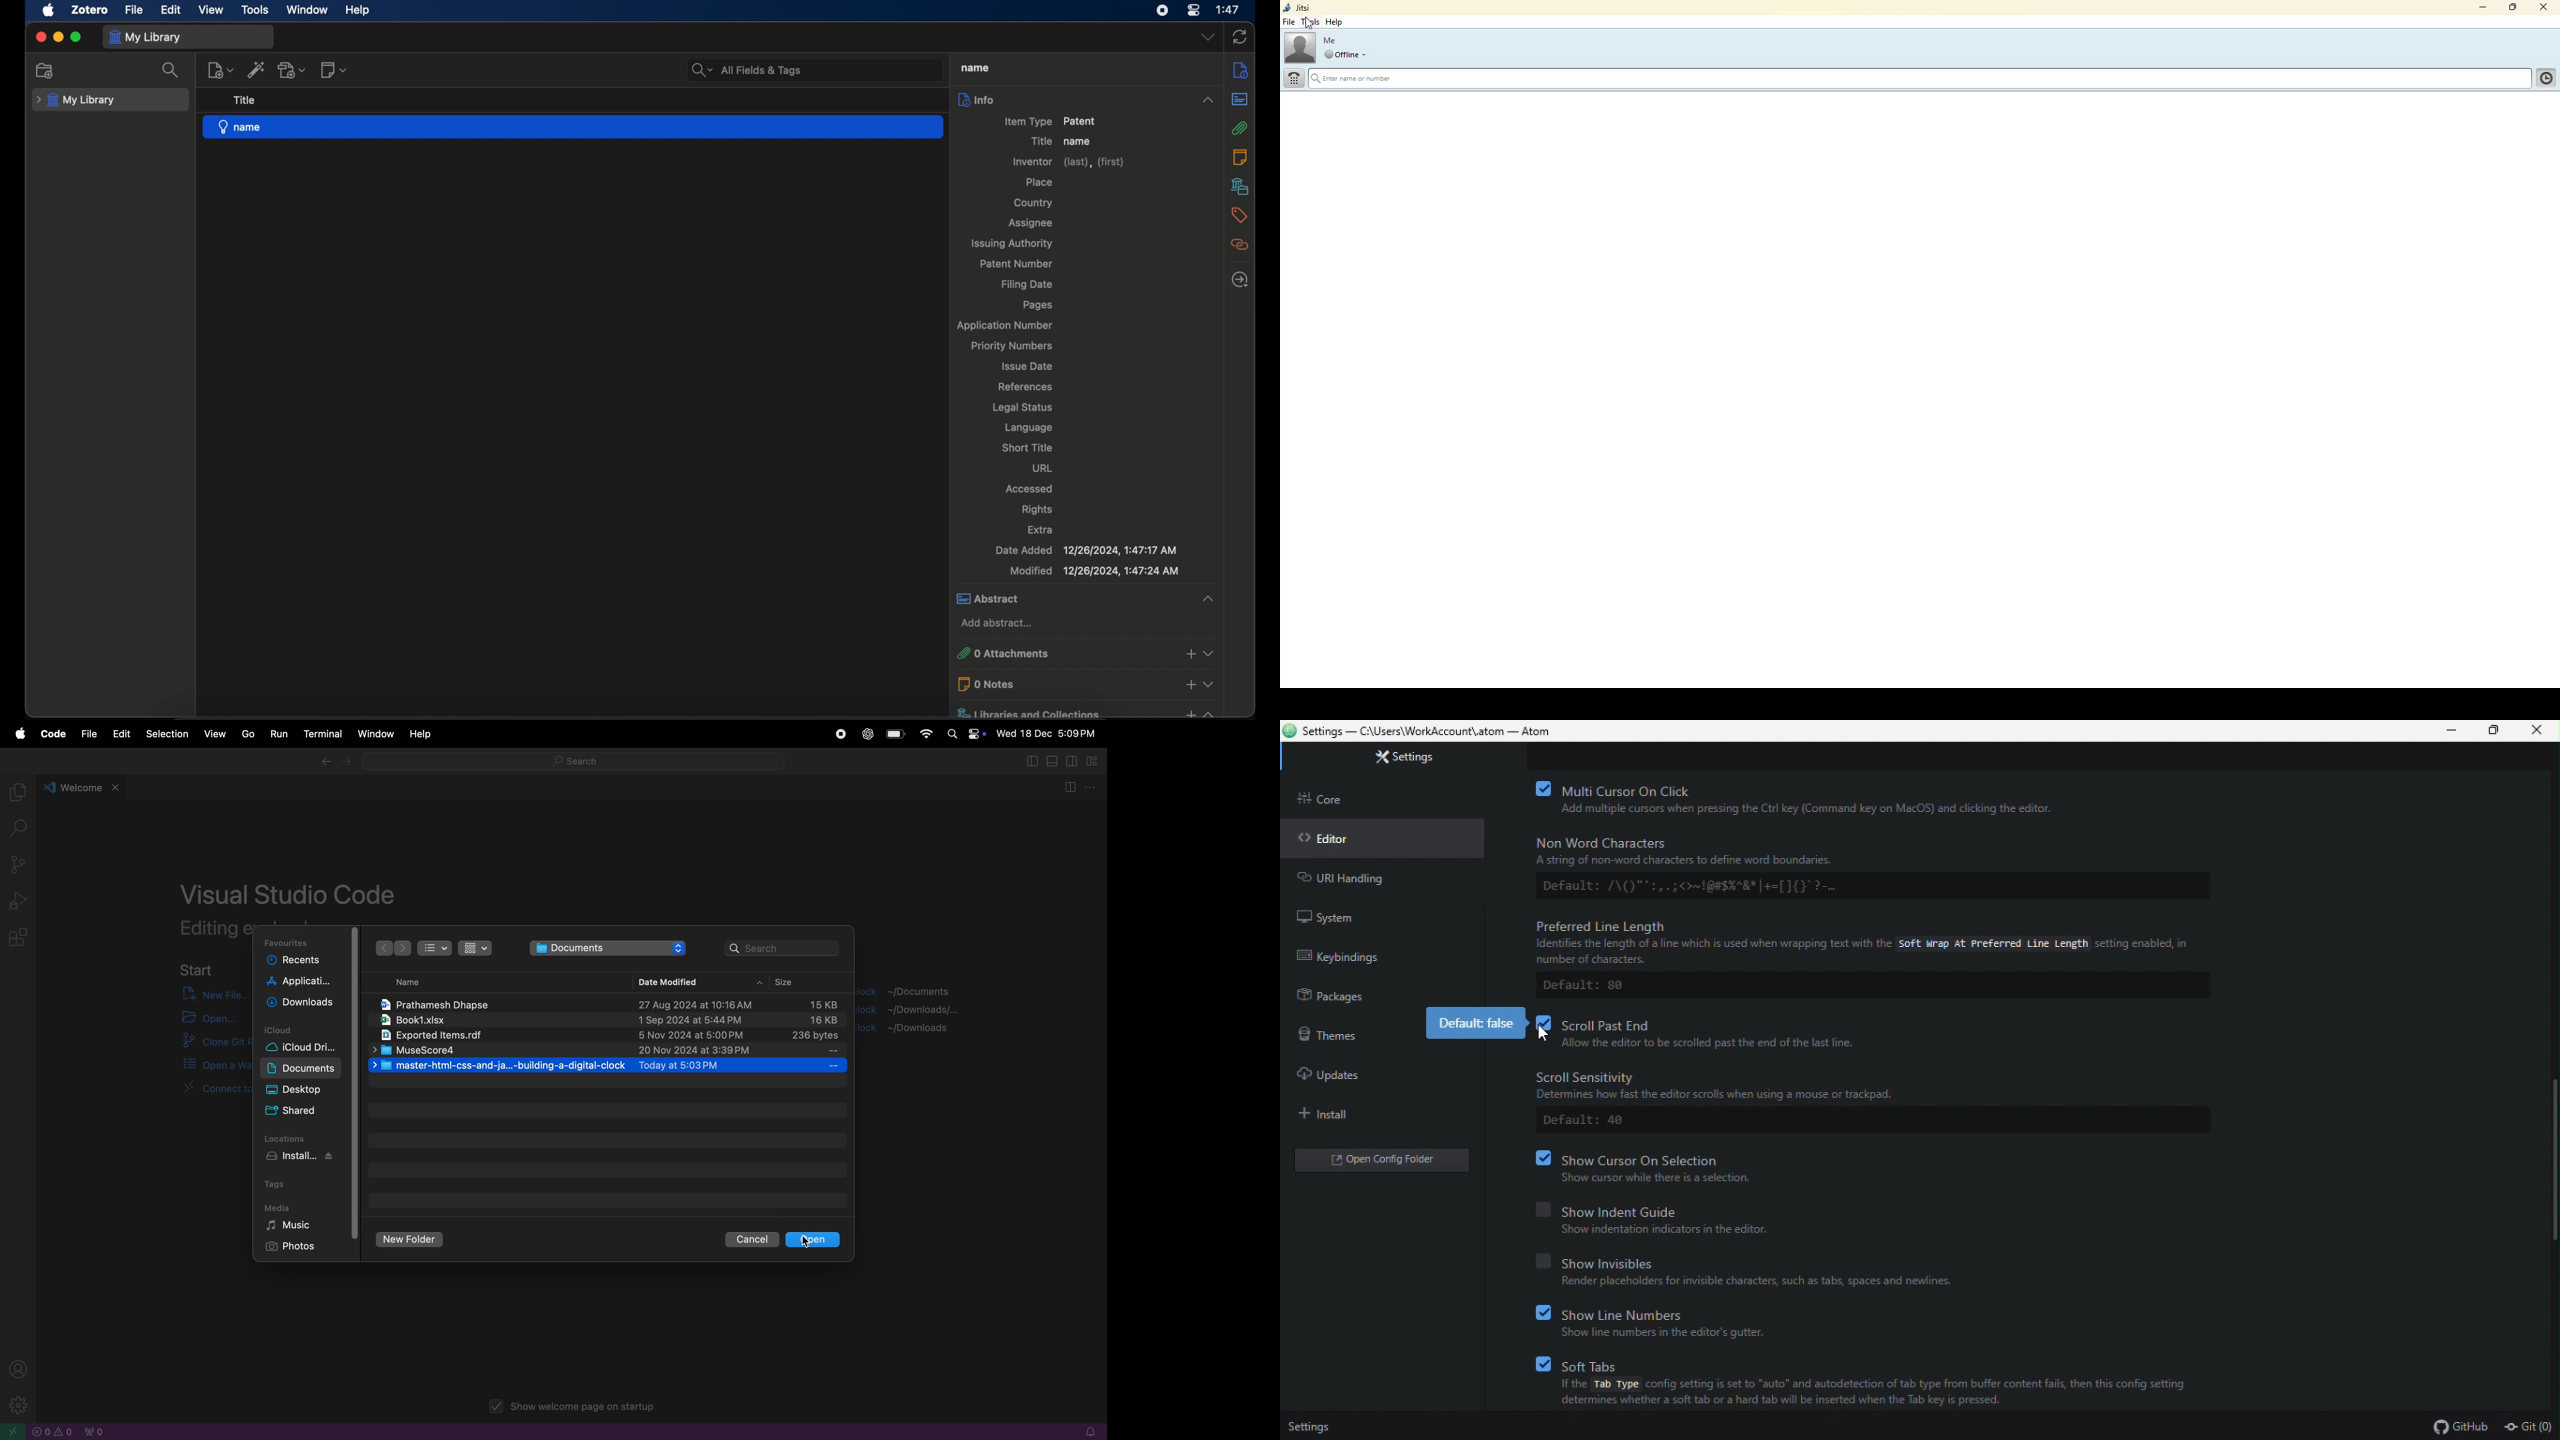 This screenshot has height=1456, width=2576. Describe the element at coordinates (2538, 731) in the screenshot. I see `Close` at that location.